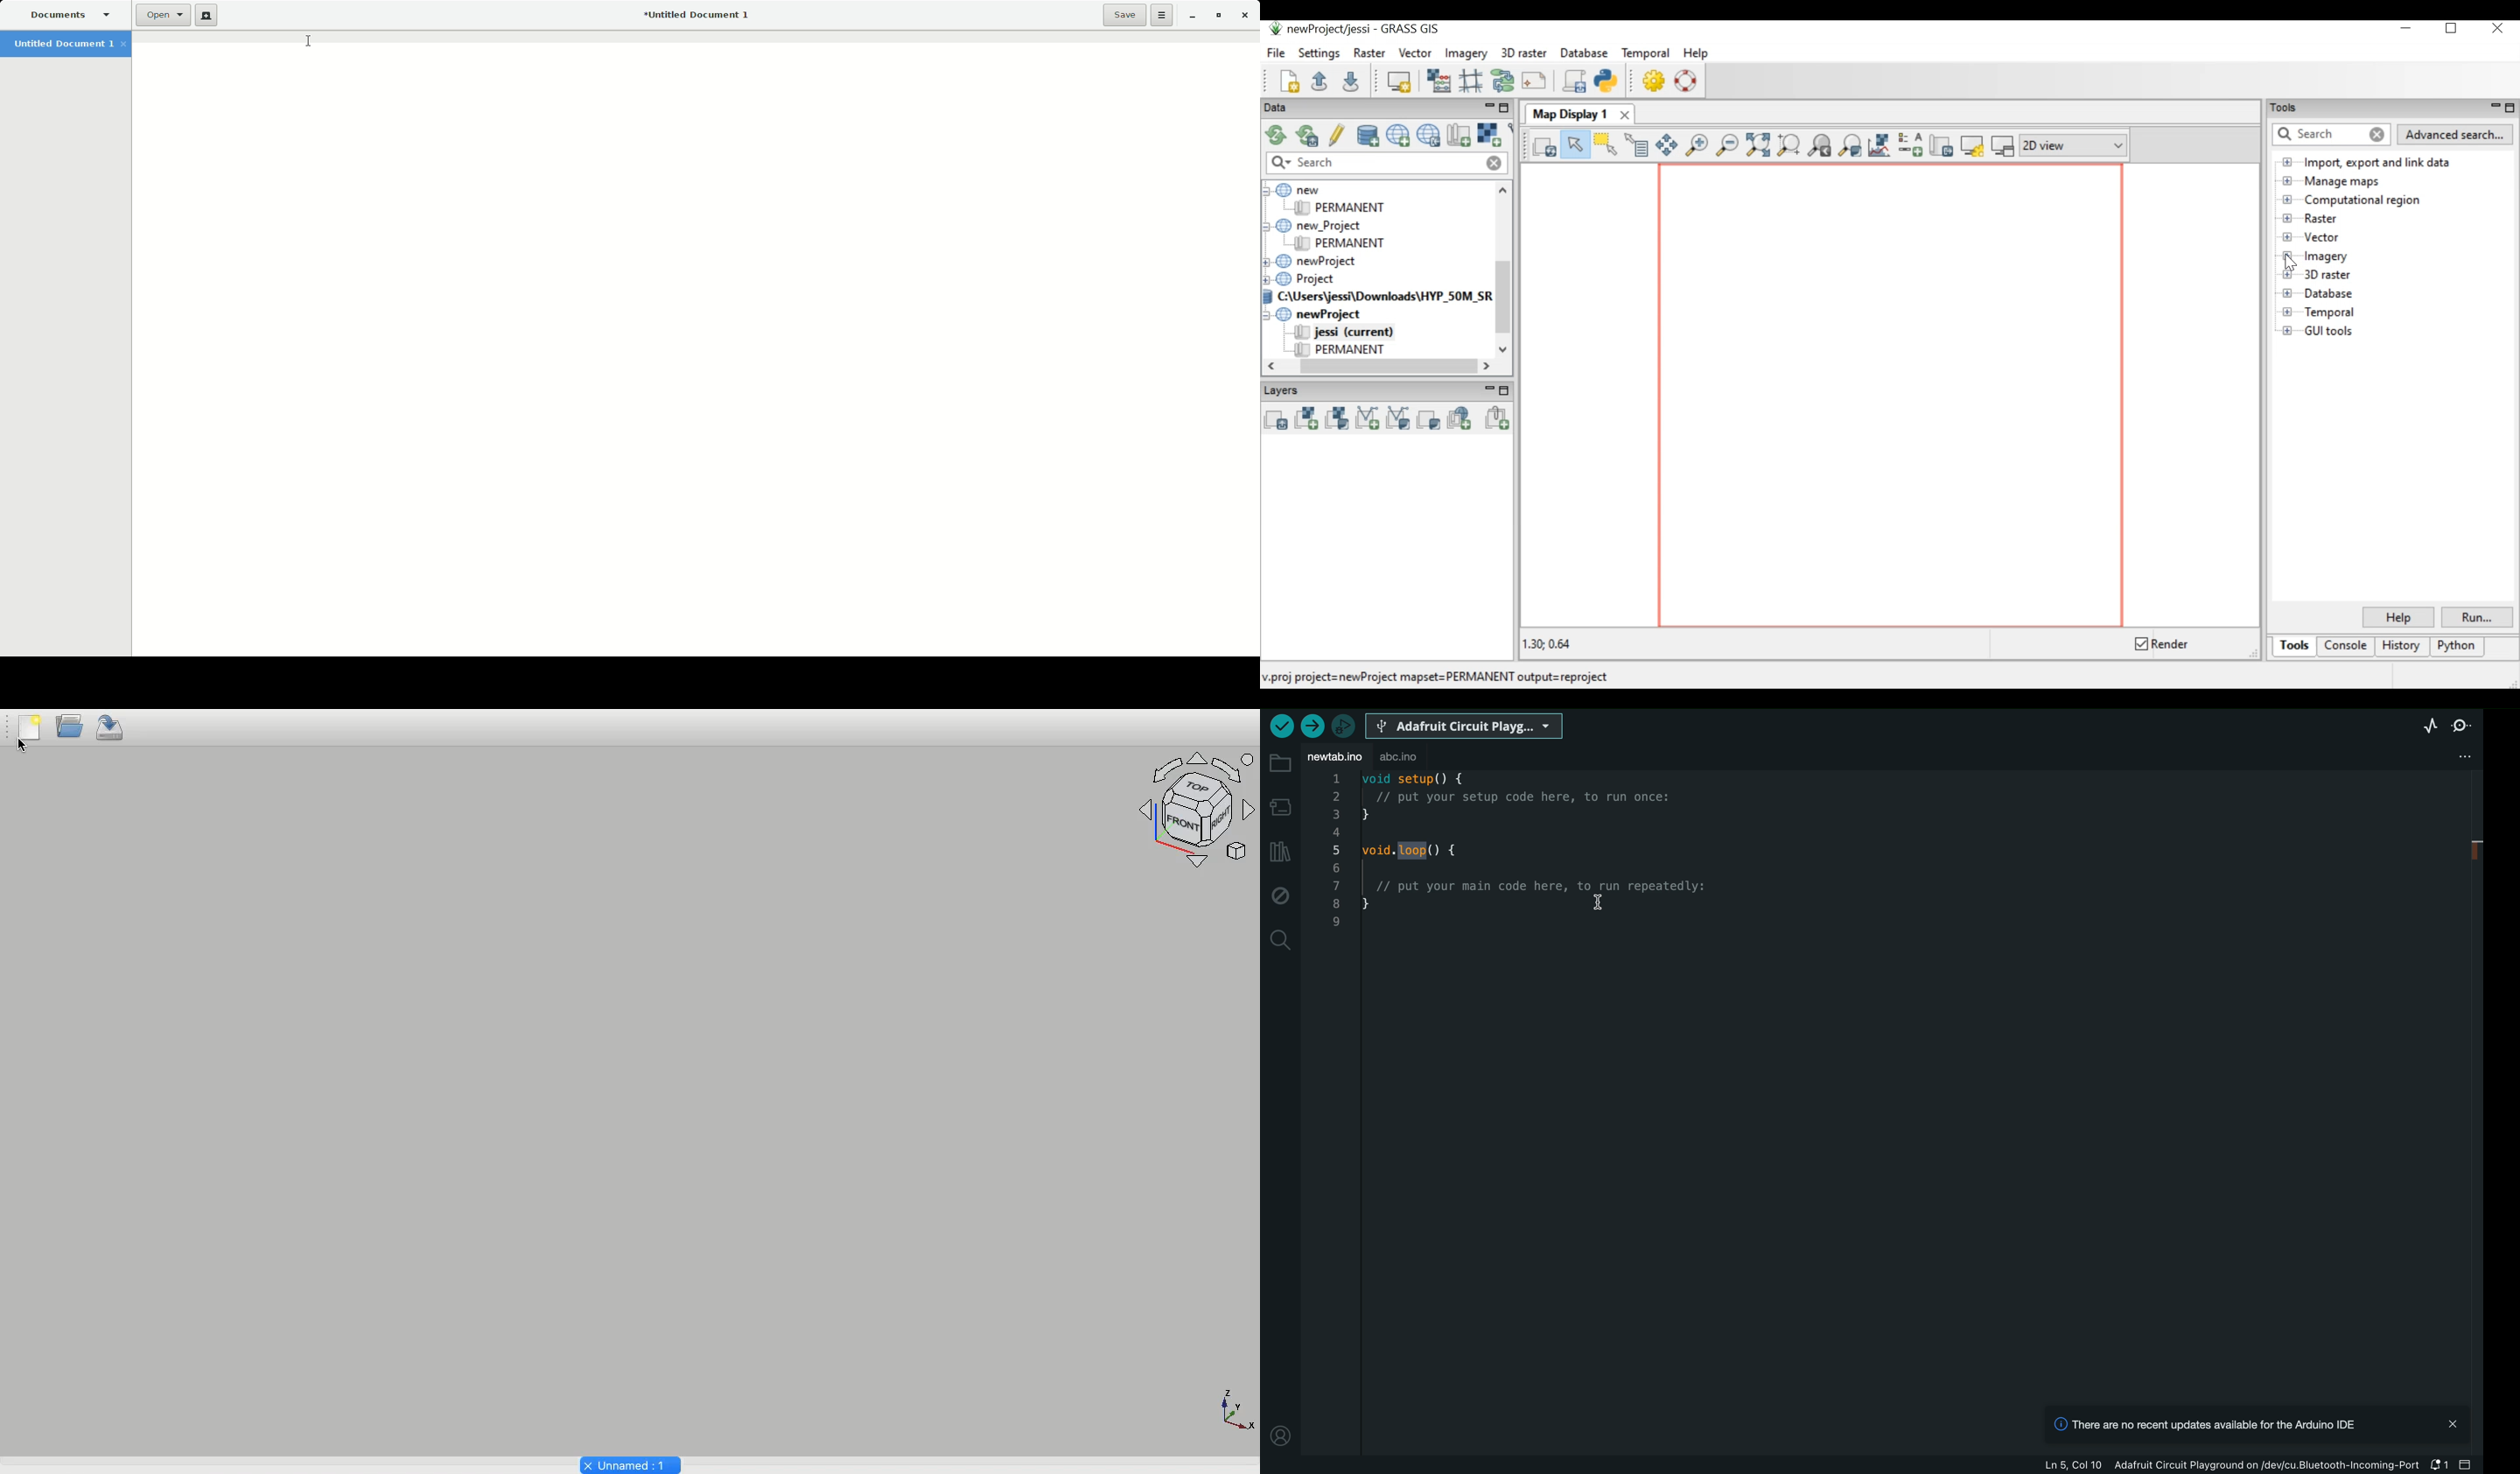 The image size is (2520, 1484). What do you see at coordinates (1399, 757) in the screenshot?
I see `abc.ino` at bounding box center [1399, 757].